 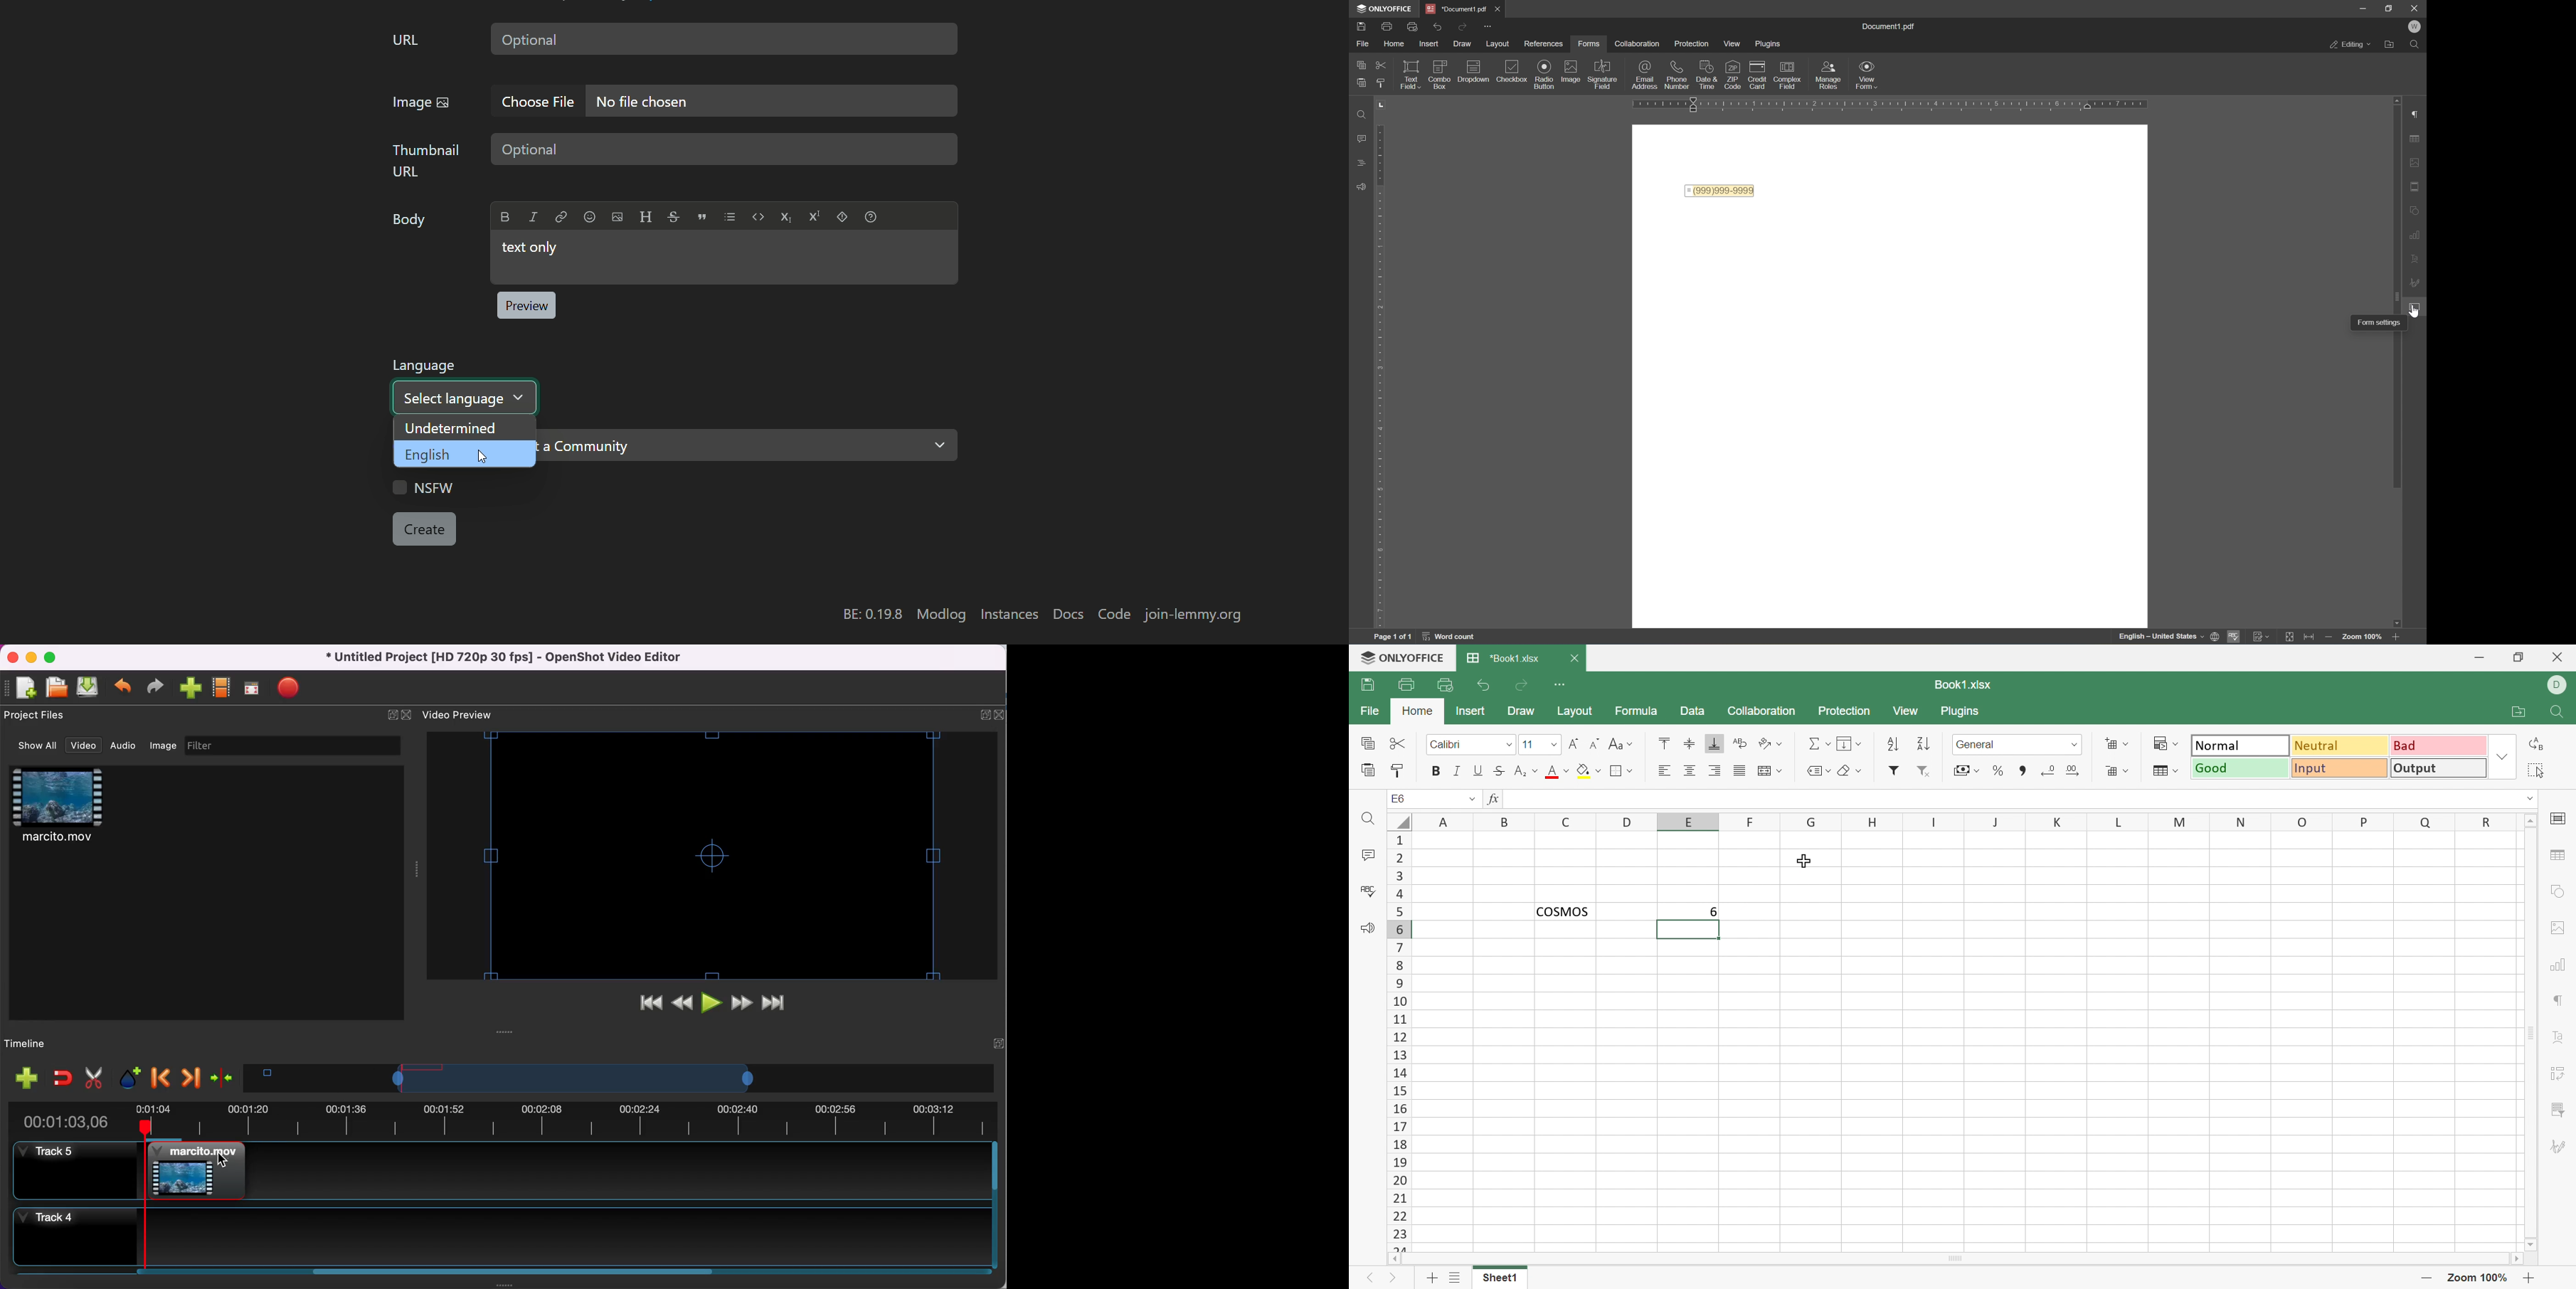 What do you see at coordinates (1521, 689) in the screenshot?
I see `Redo` at bounding box center [1521, 689].